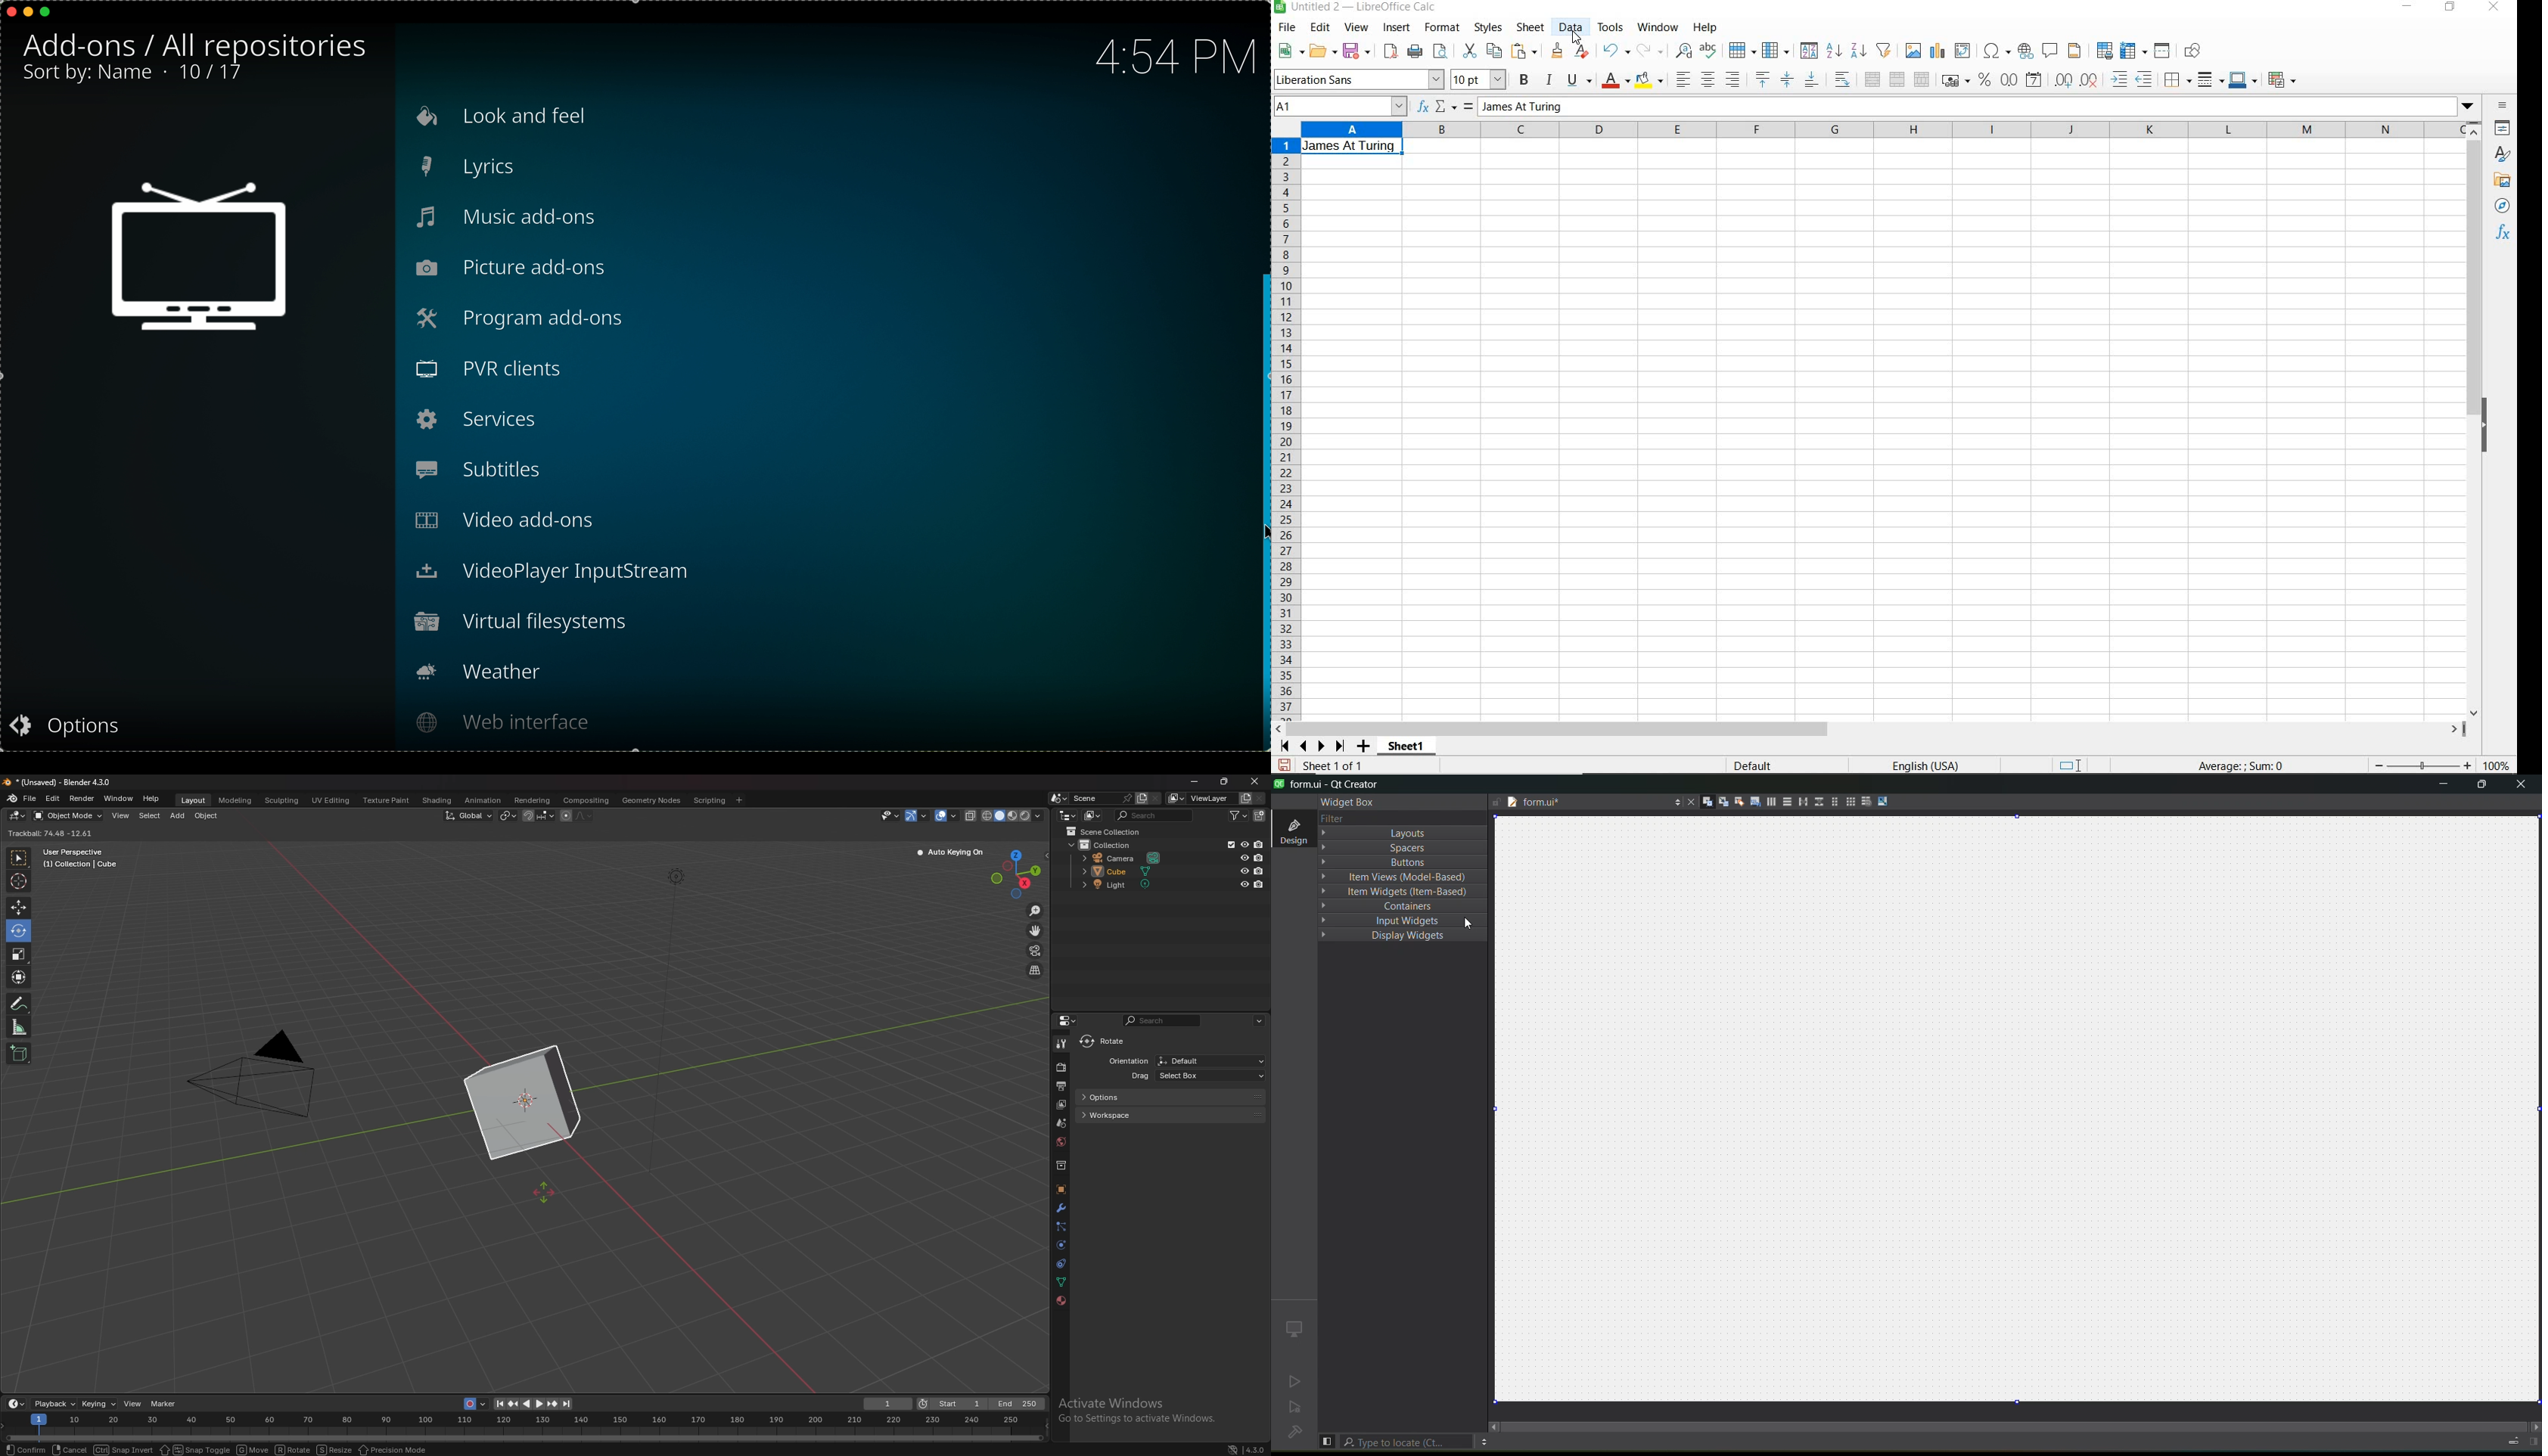 The width and height of the screenshot is (2548, 1456). I want to click on freeze rows and columns, so click(2134, 51).